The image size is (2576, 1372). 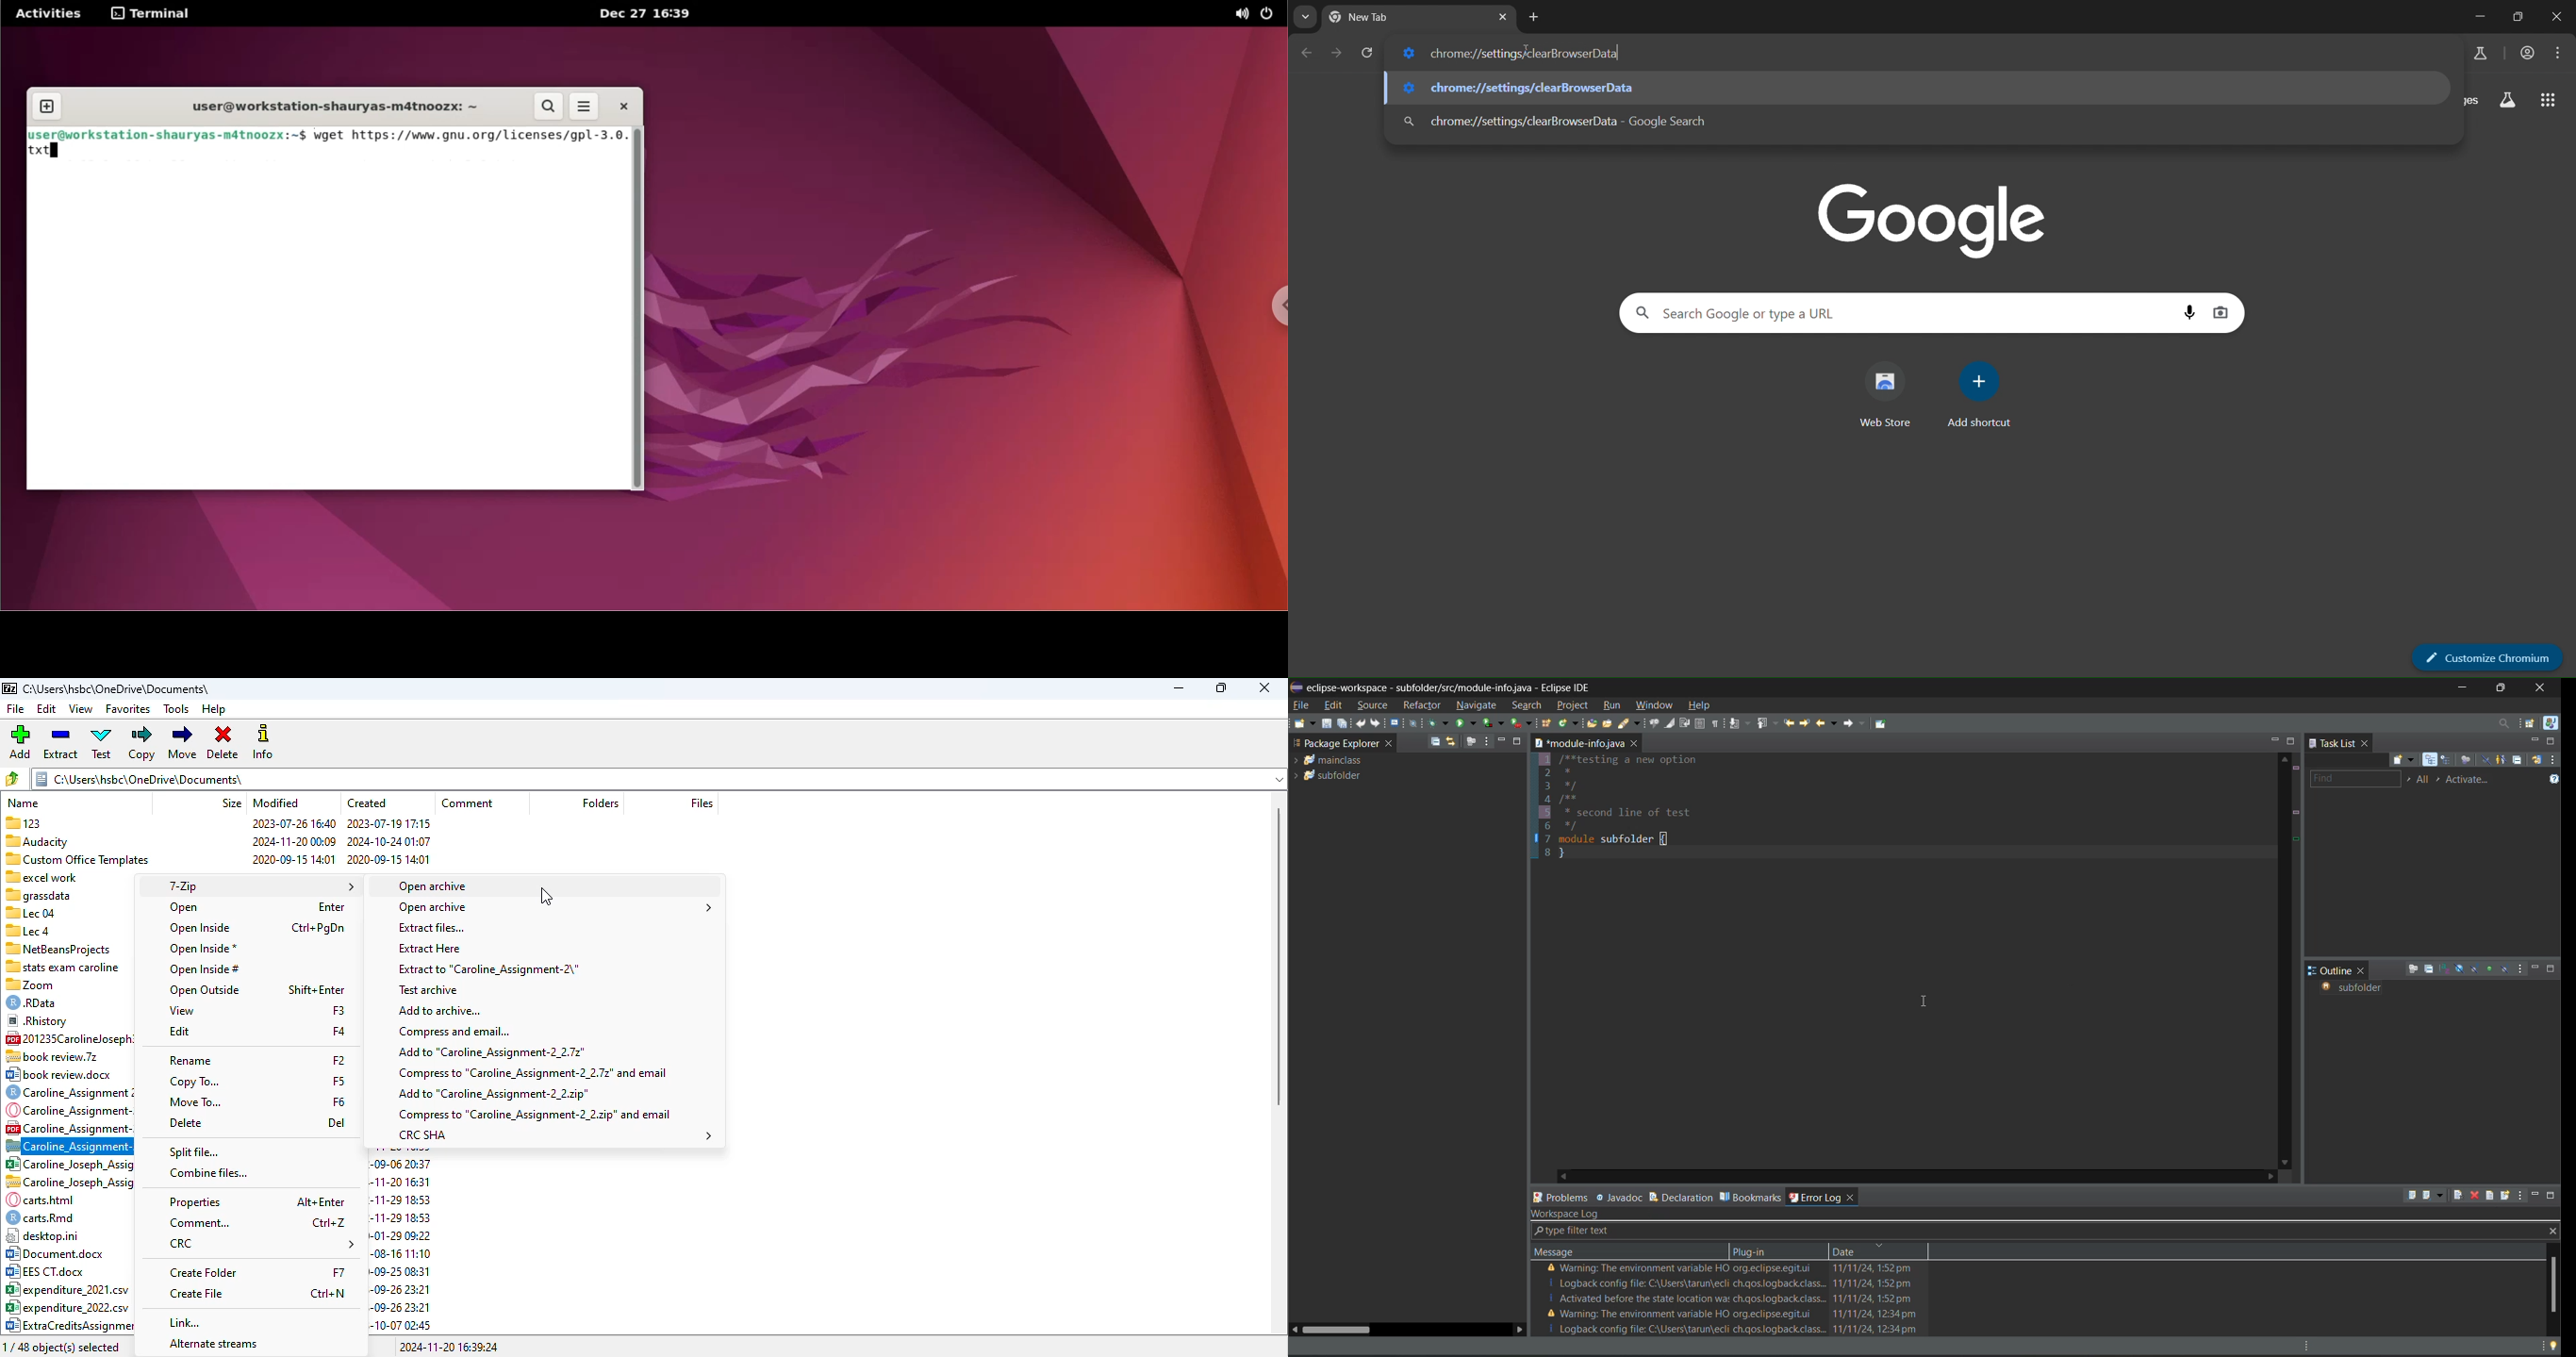 What do you see at coordinates (2532, 724) in the screenshot?
I see `open perspective` at bounding box center [2532, 724].